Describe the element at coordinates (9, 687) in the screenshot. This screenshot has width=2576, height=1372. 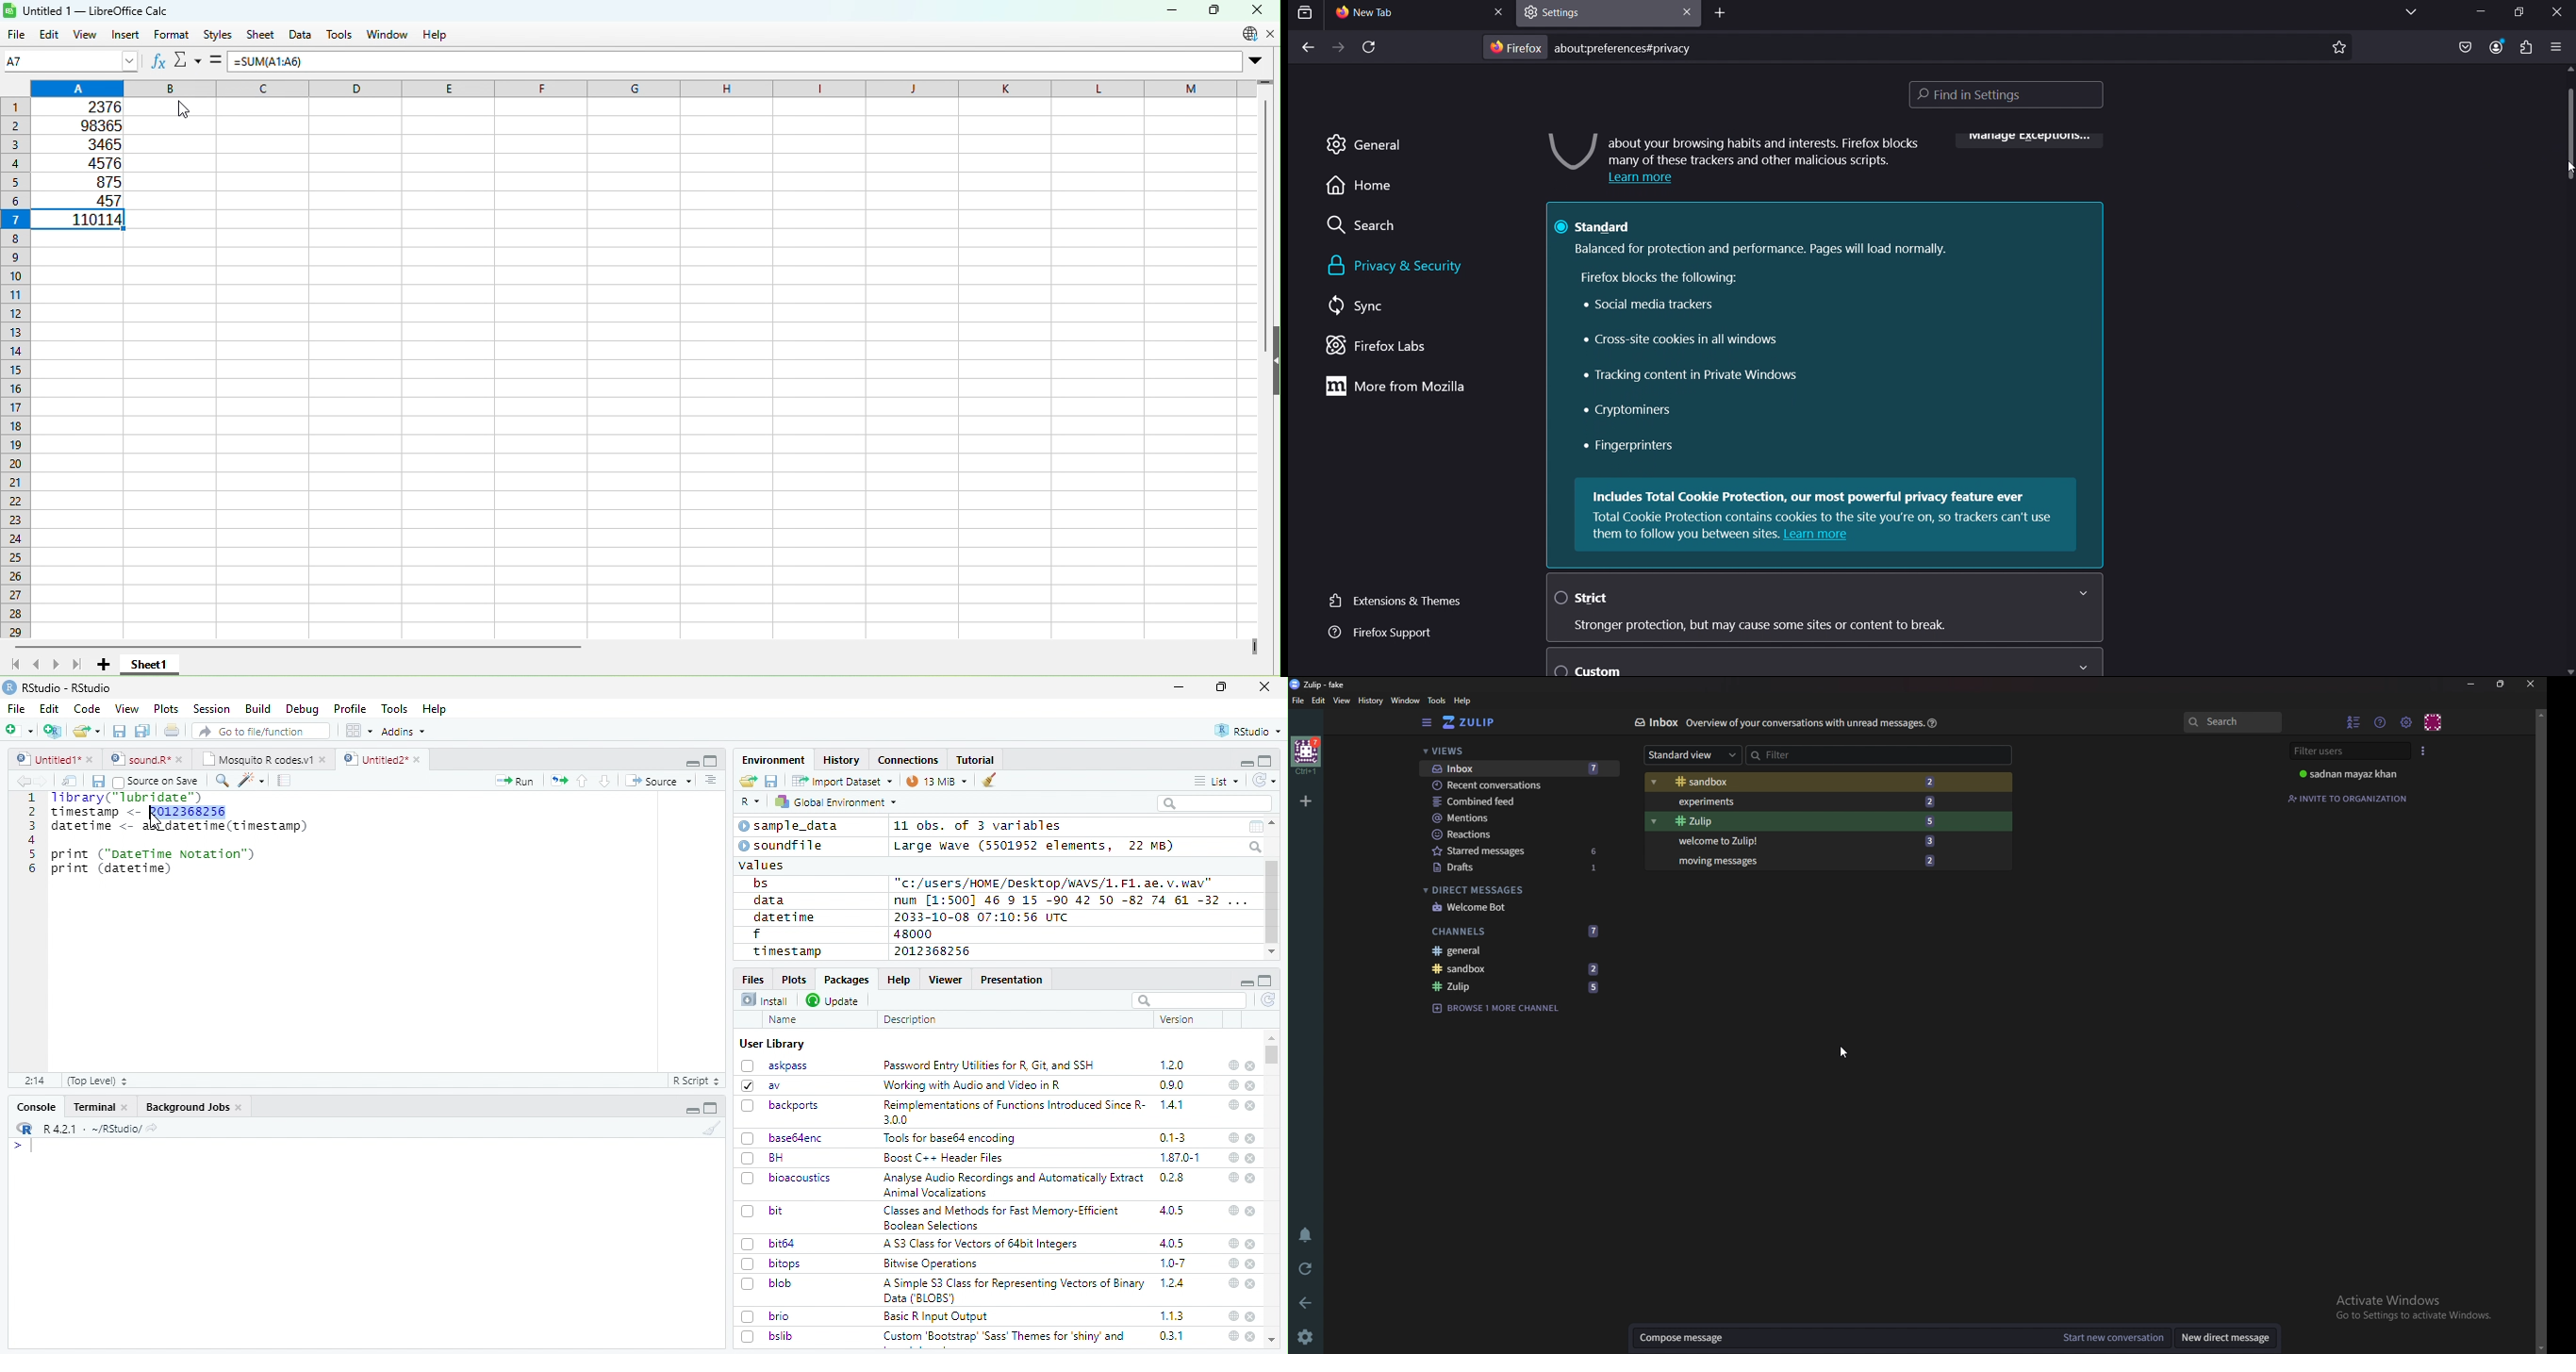
I see `logo` at that location.